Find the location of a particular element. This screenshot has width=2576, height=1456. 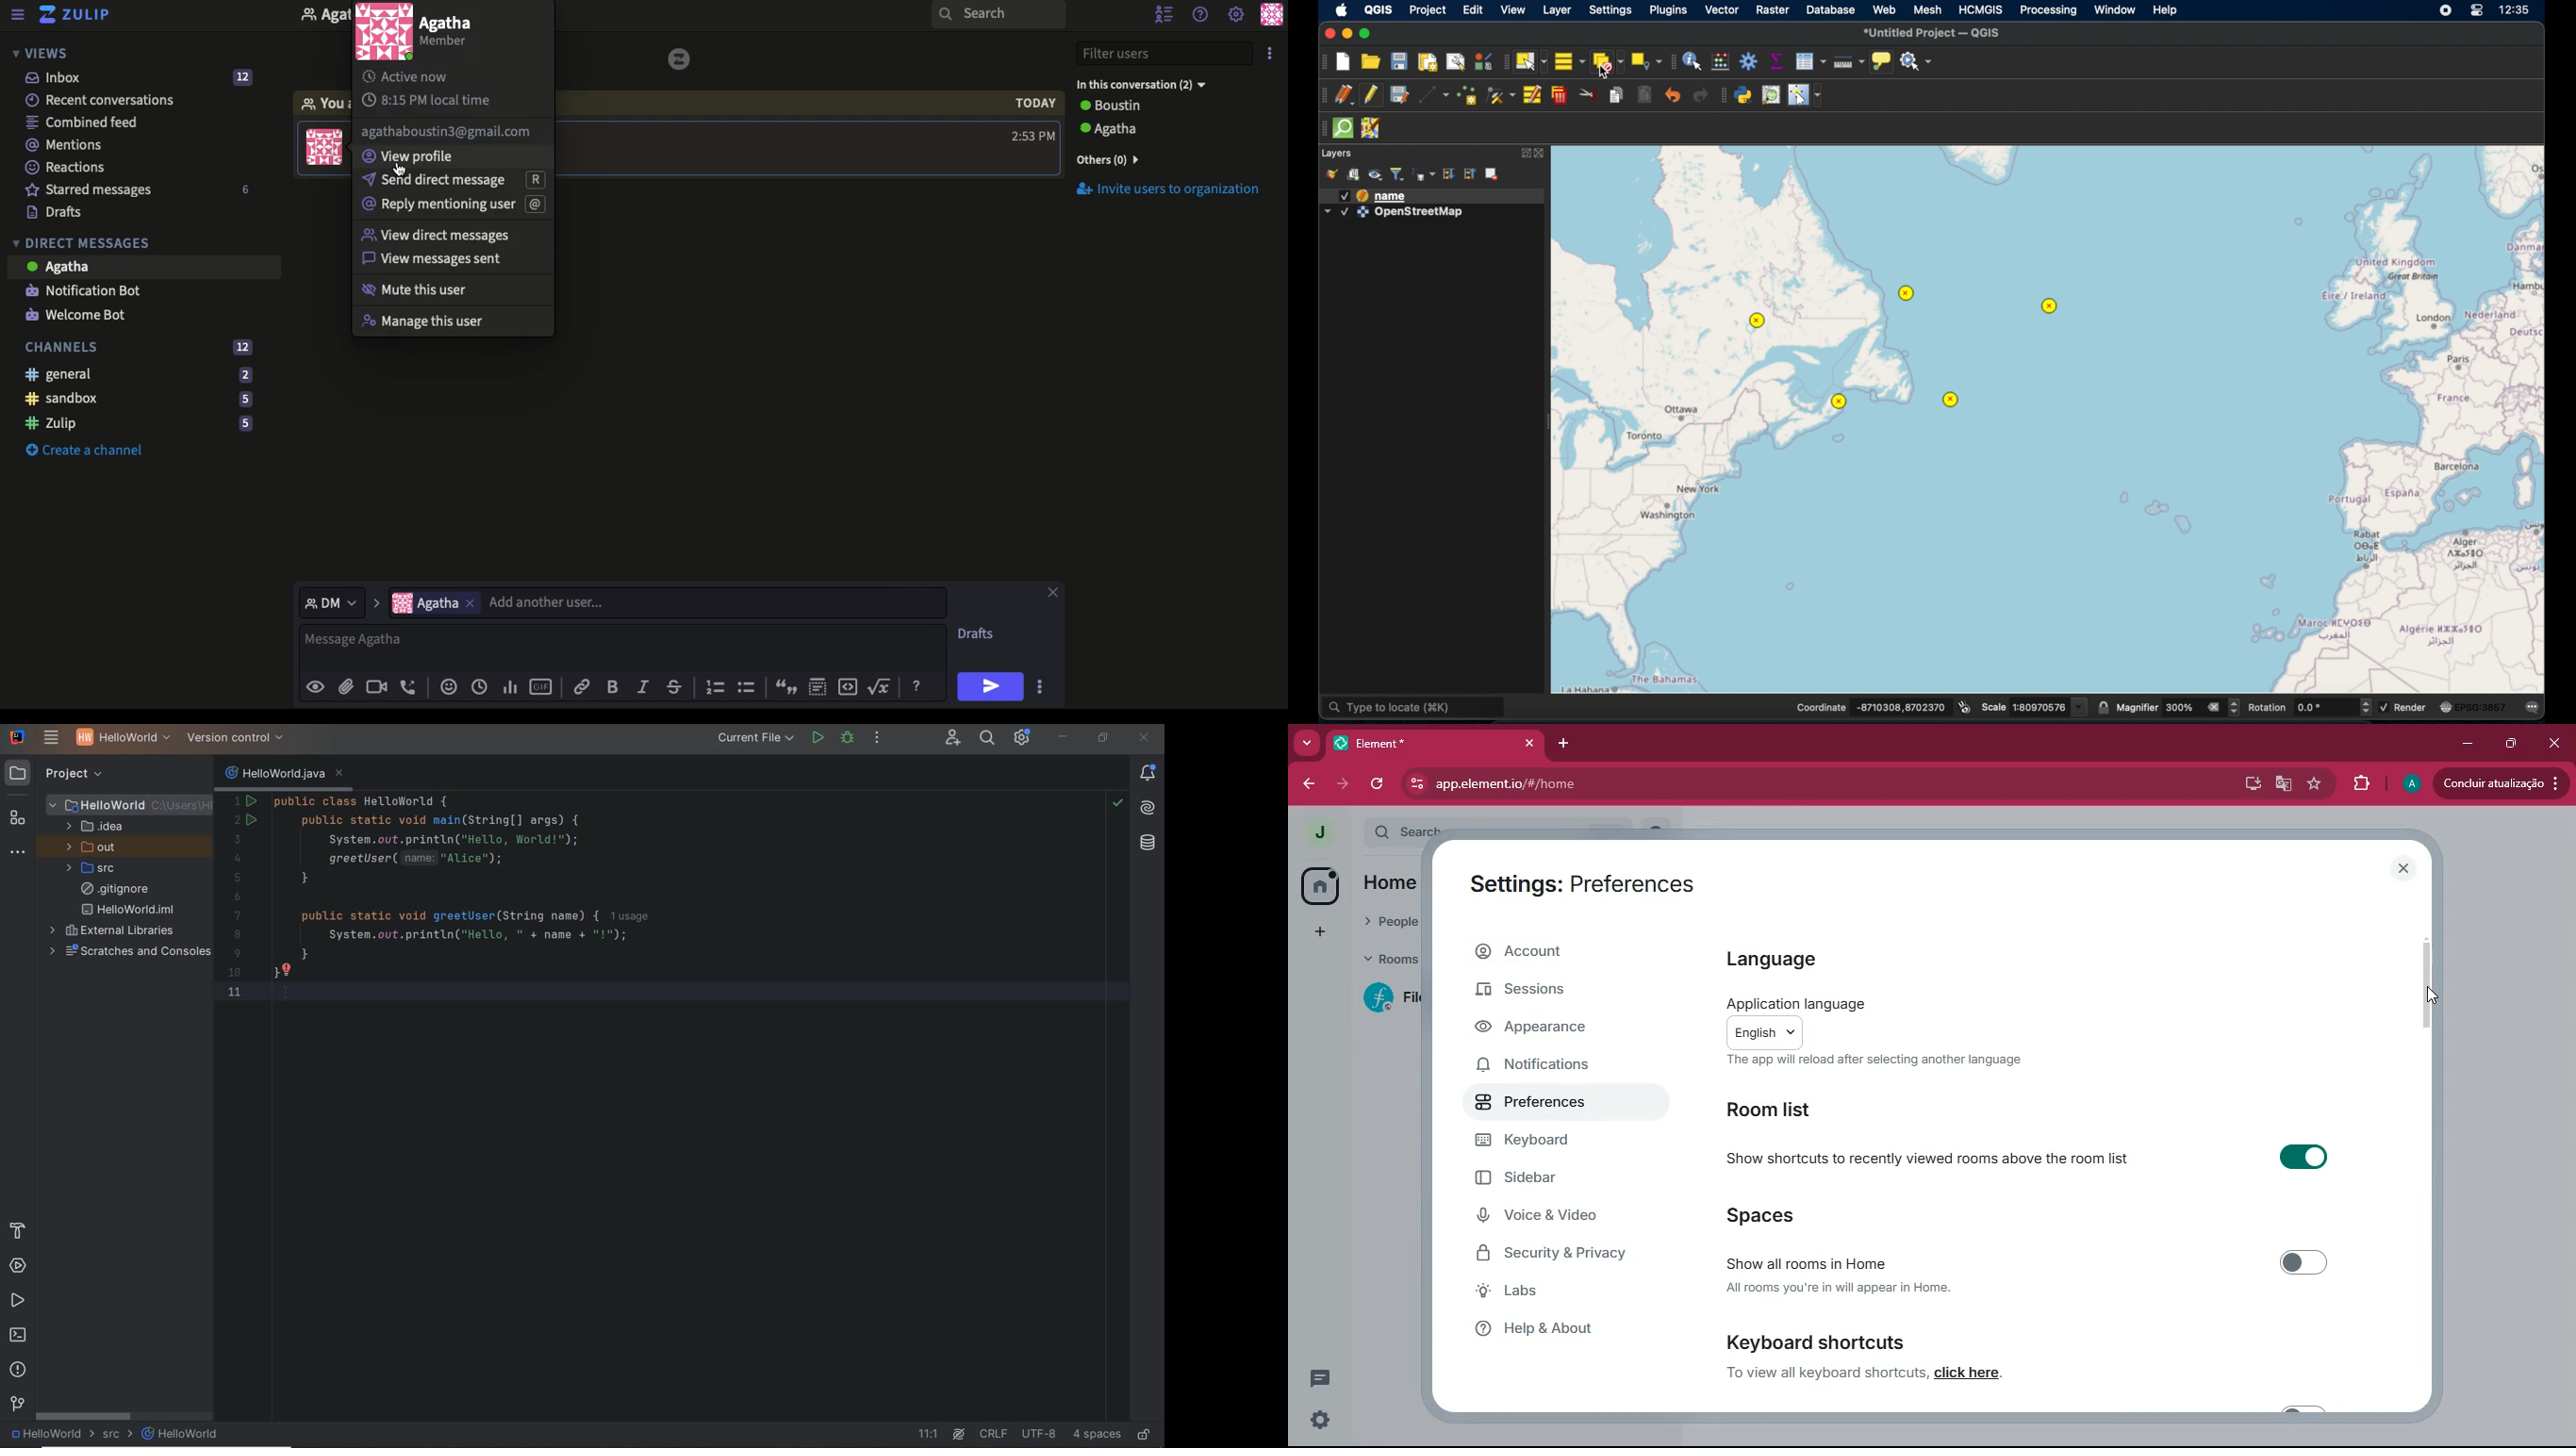

select features by area or single click is located at coordinates (1531, 62).